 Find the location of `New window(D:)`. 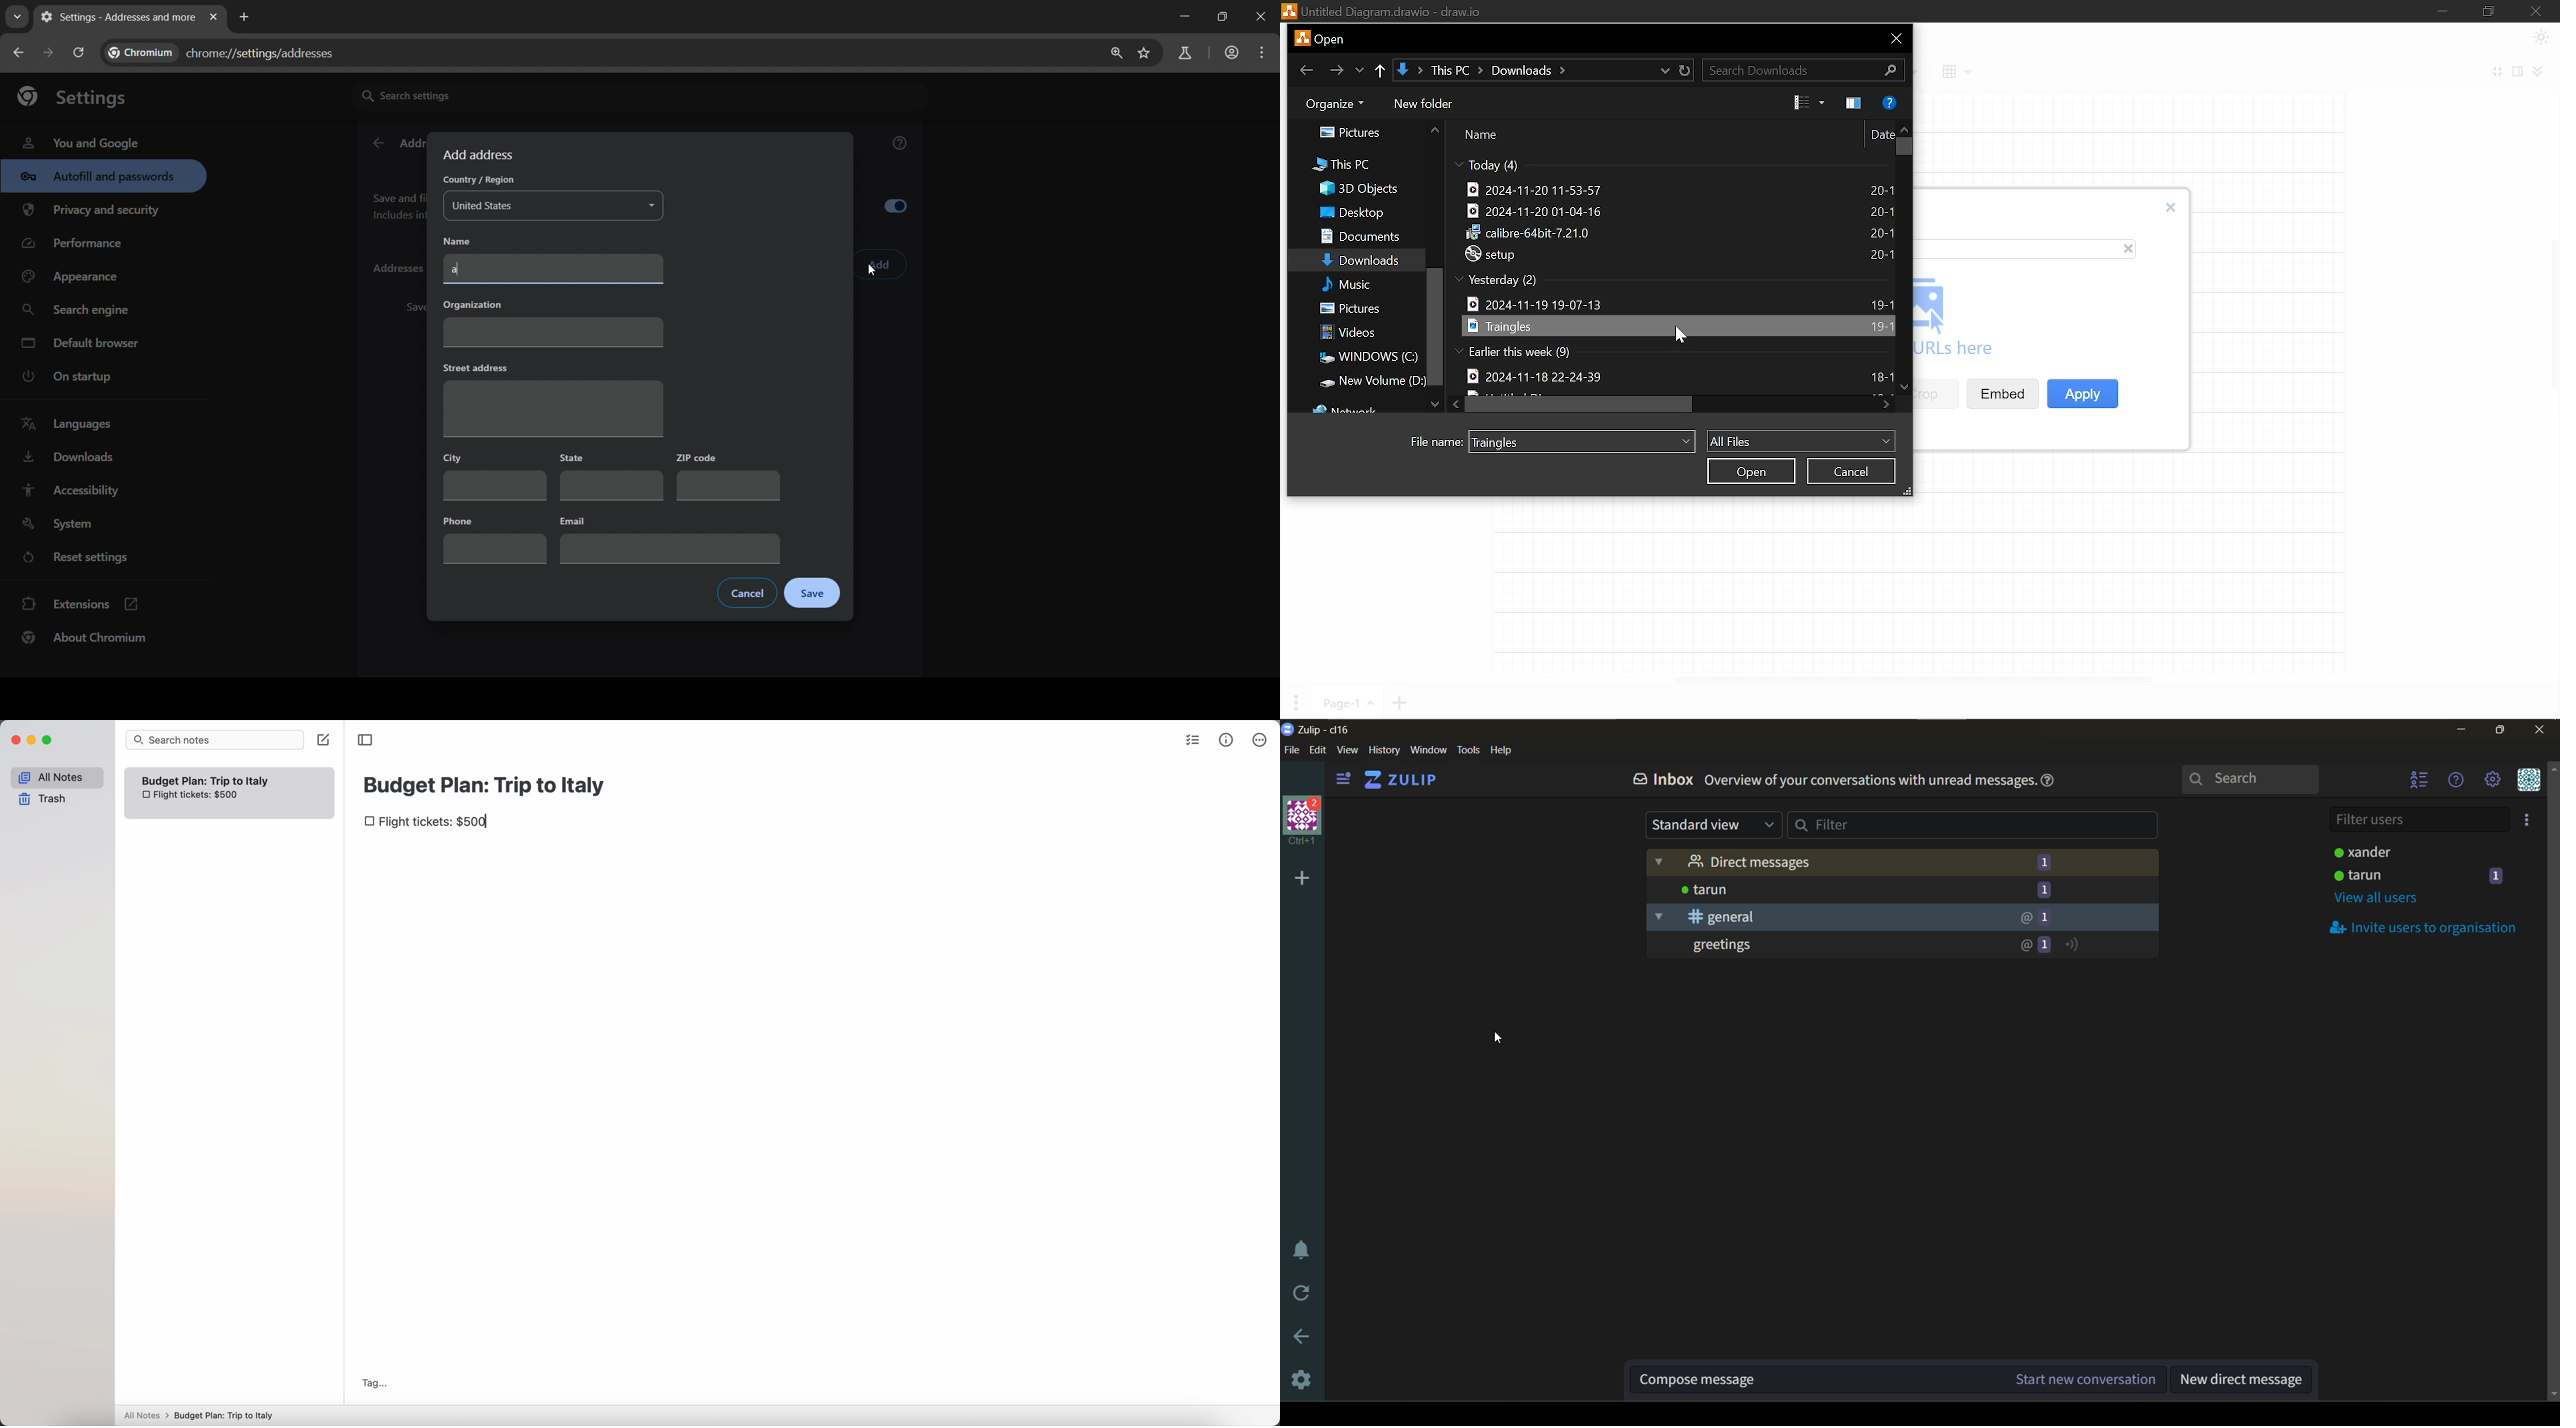

New window(D:) is located at coordinates (1366, 381).